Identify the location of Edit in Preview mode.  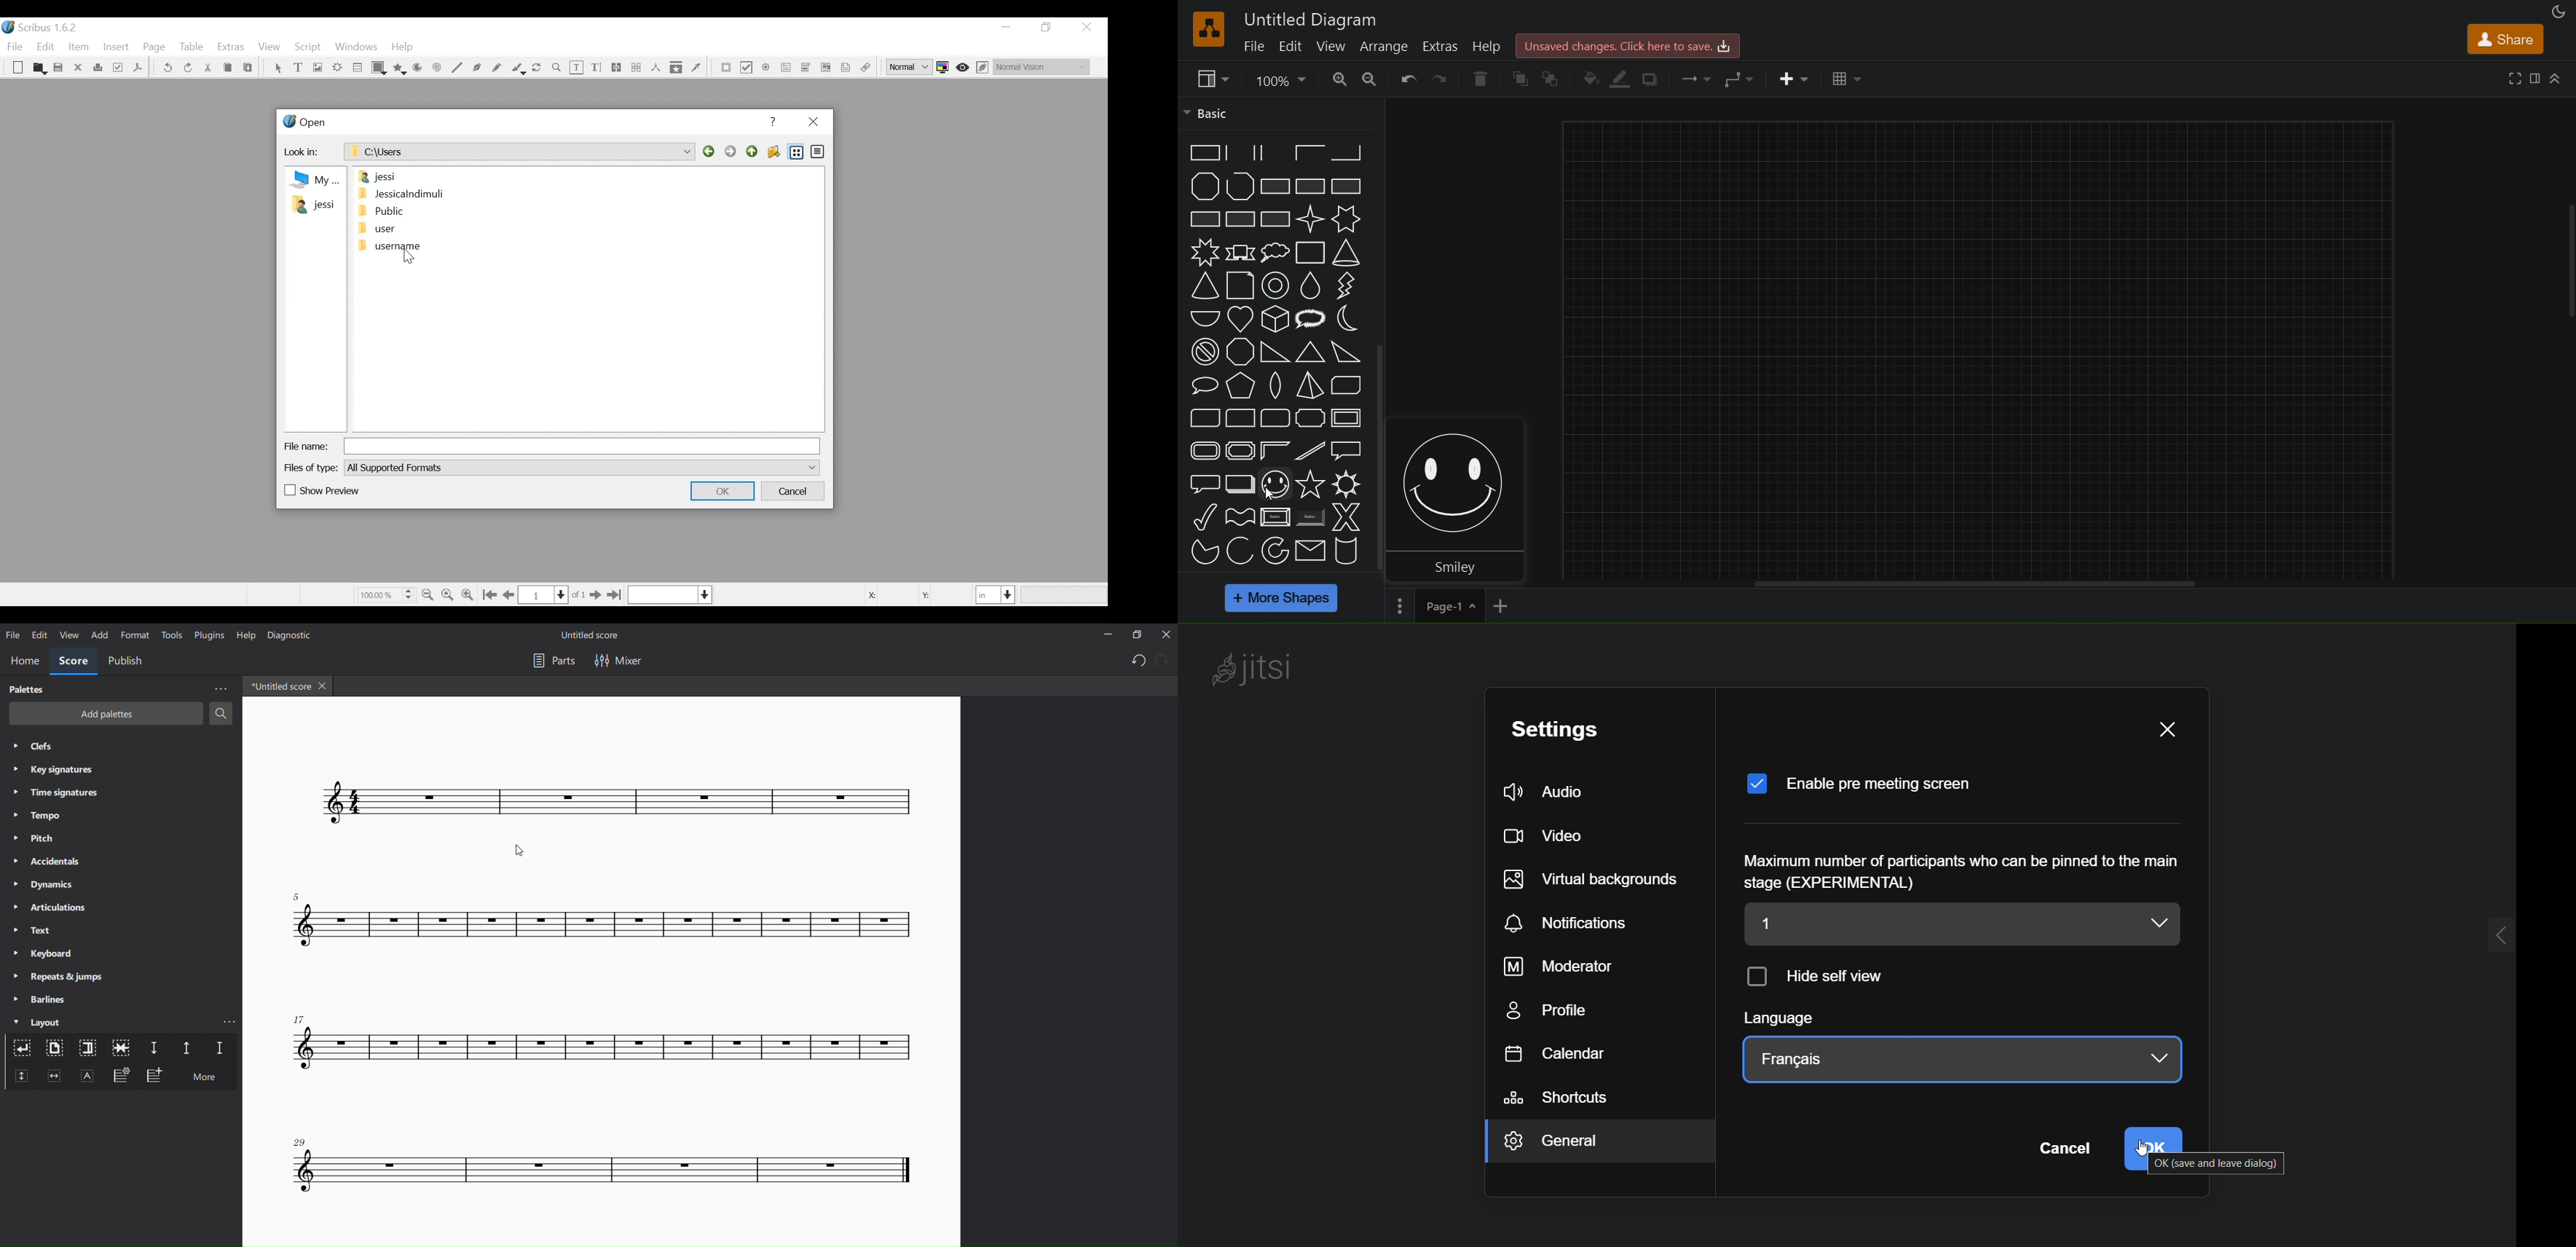
(984, 67).